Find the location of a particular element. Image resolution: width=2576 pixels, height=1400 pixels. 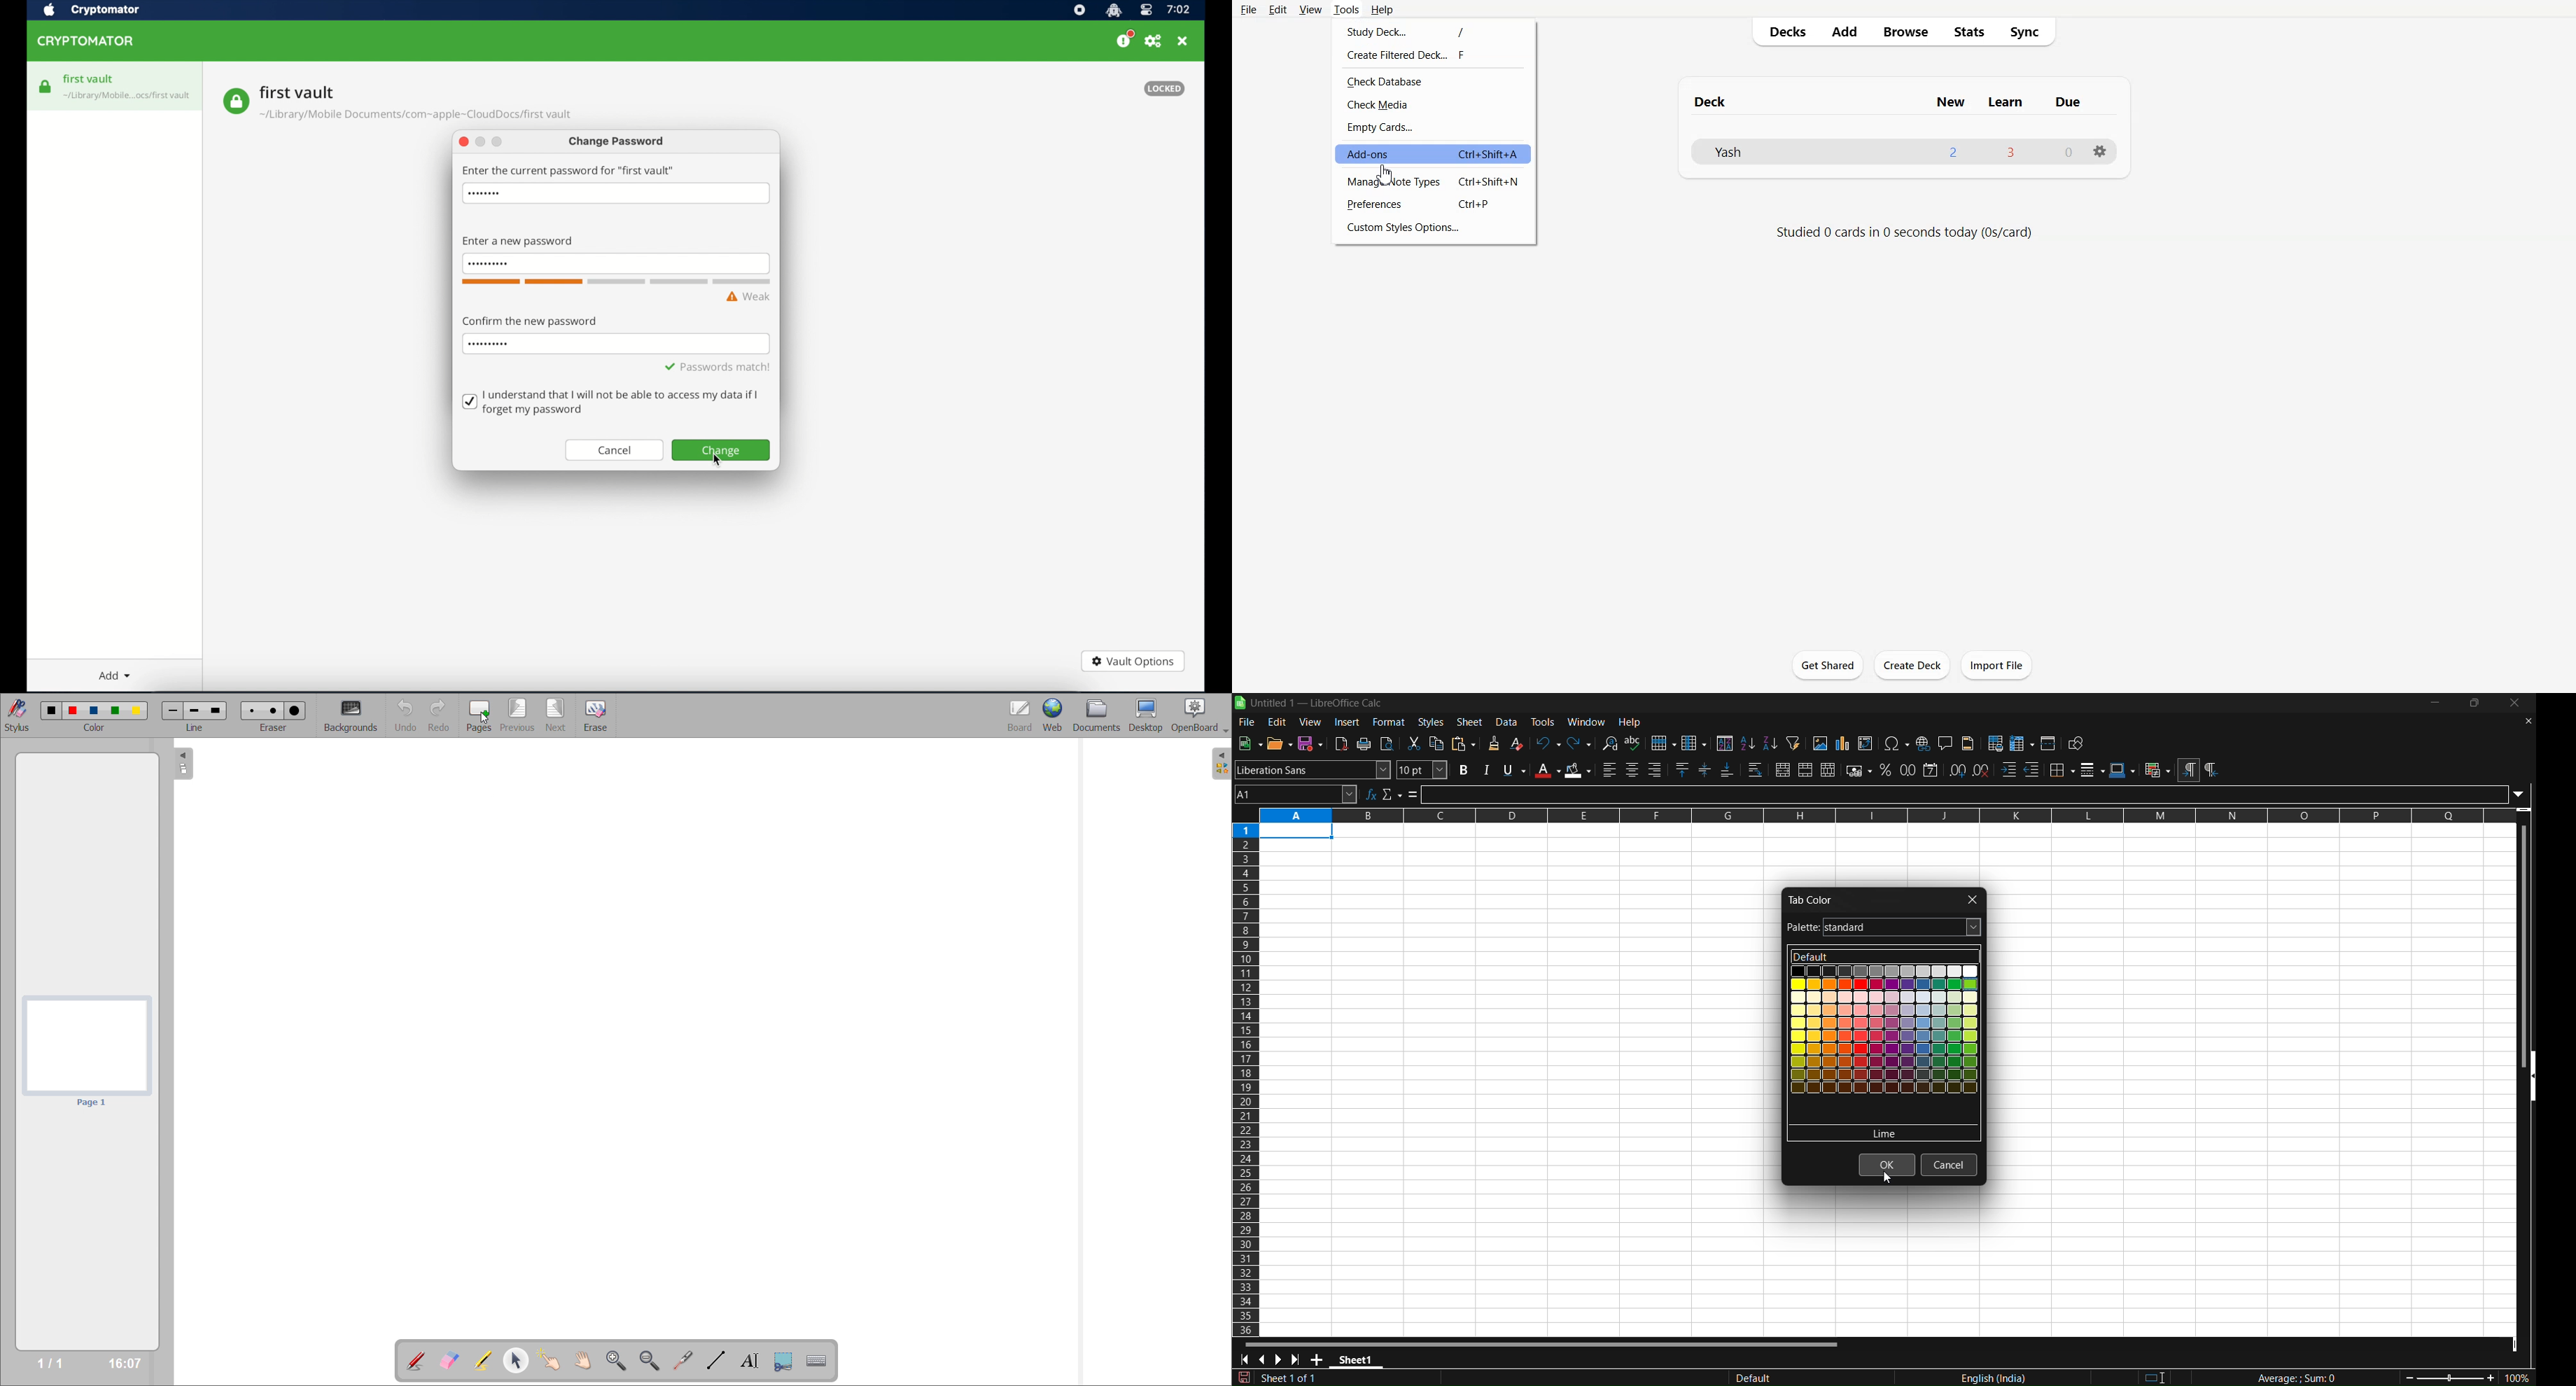

open is located at coordinates (1278, 743).